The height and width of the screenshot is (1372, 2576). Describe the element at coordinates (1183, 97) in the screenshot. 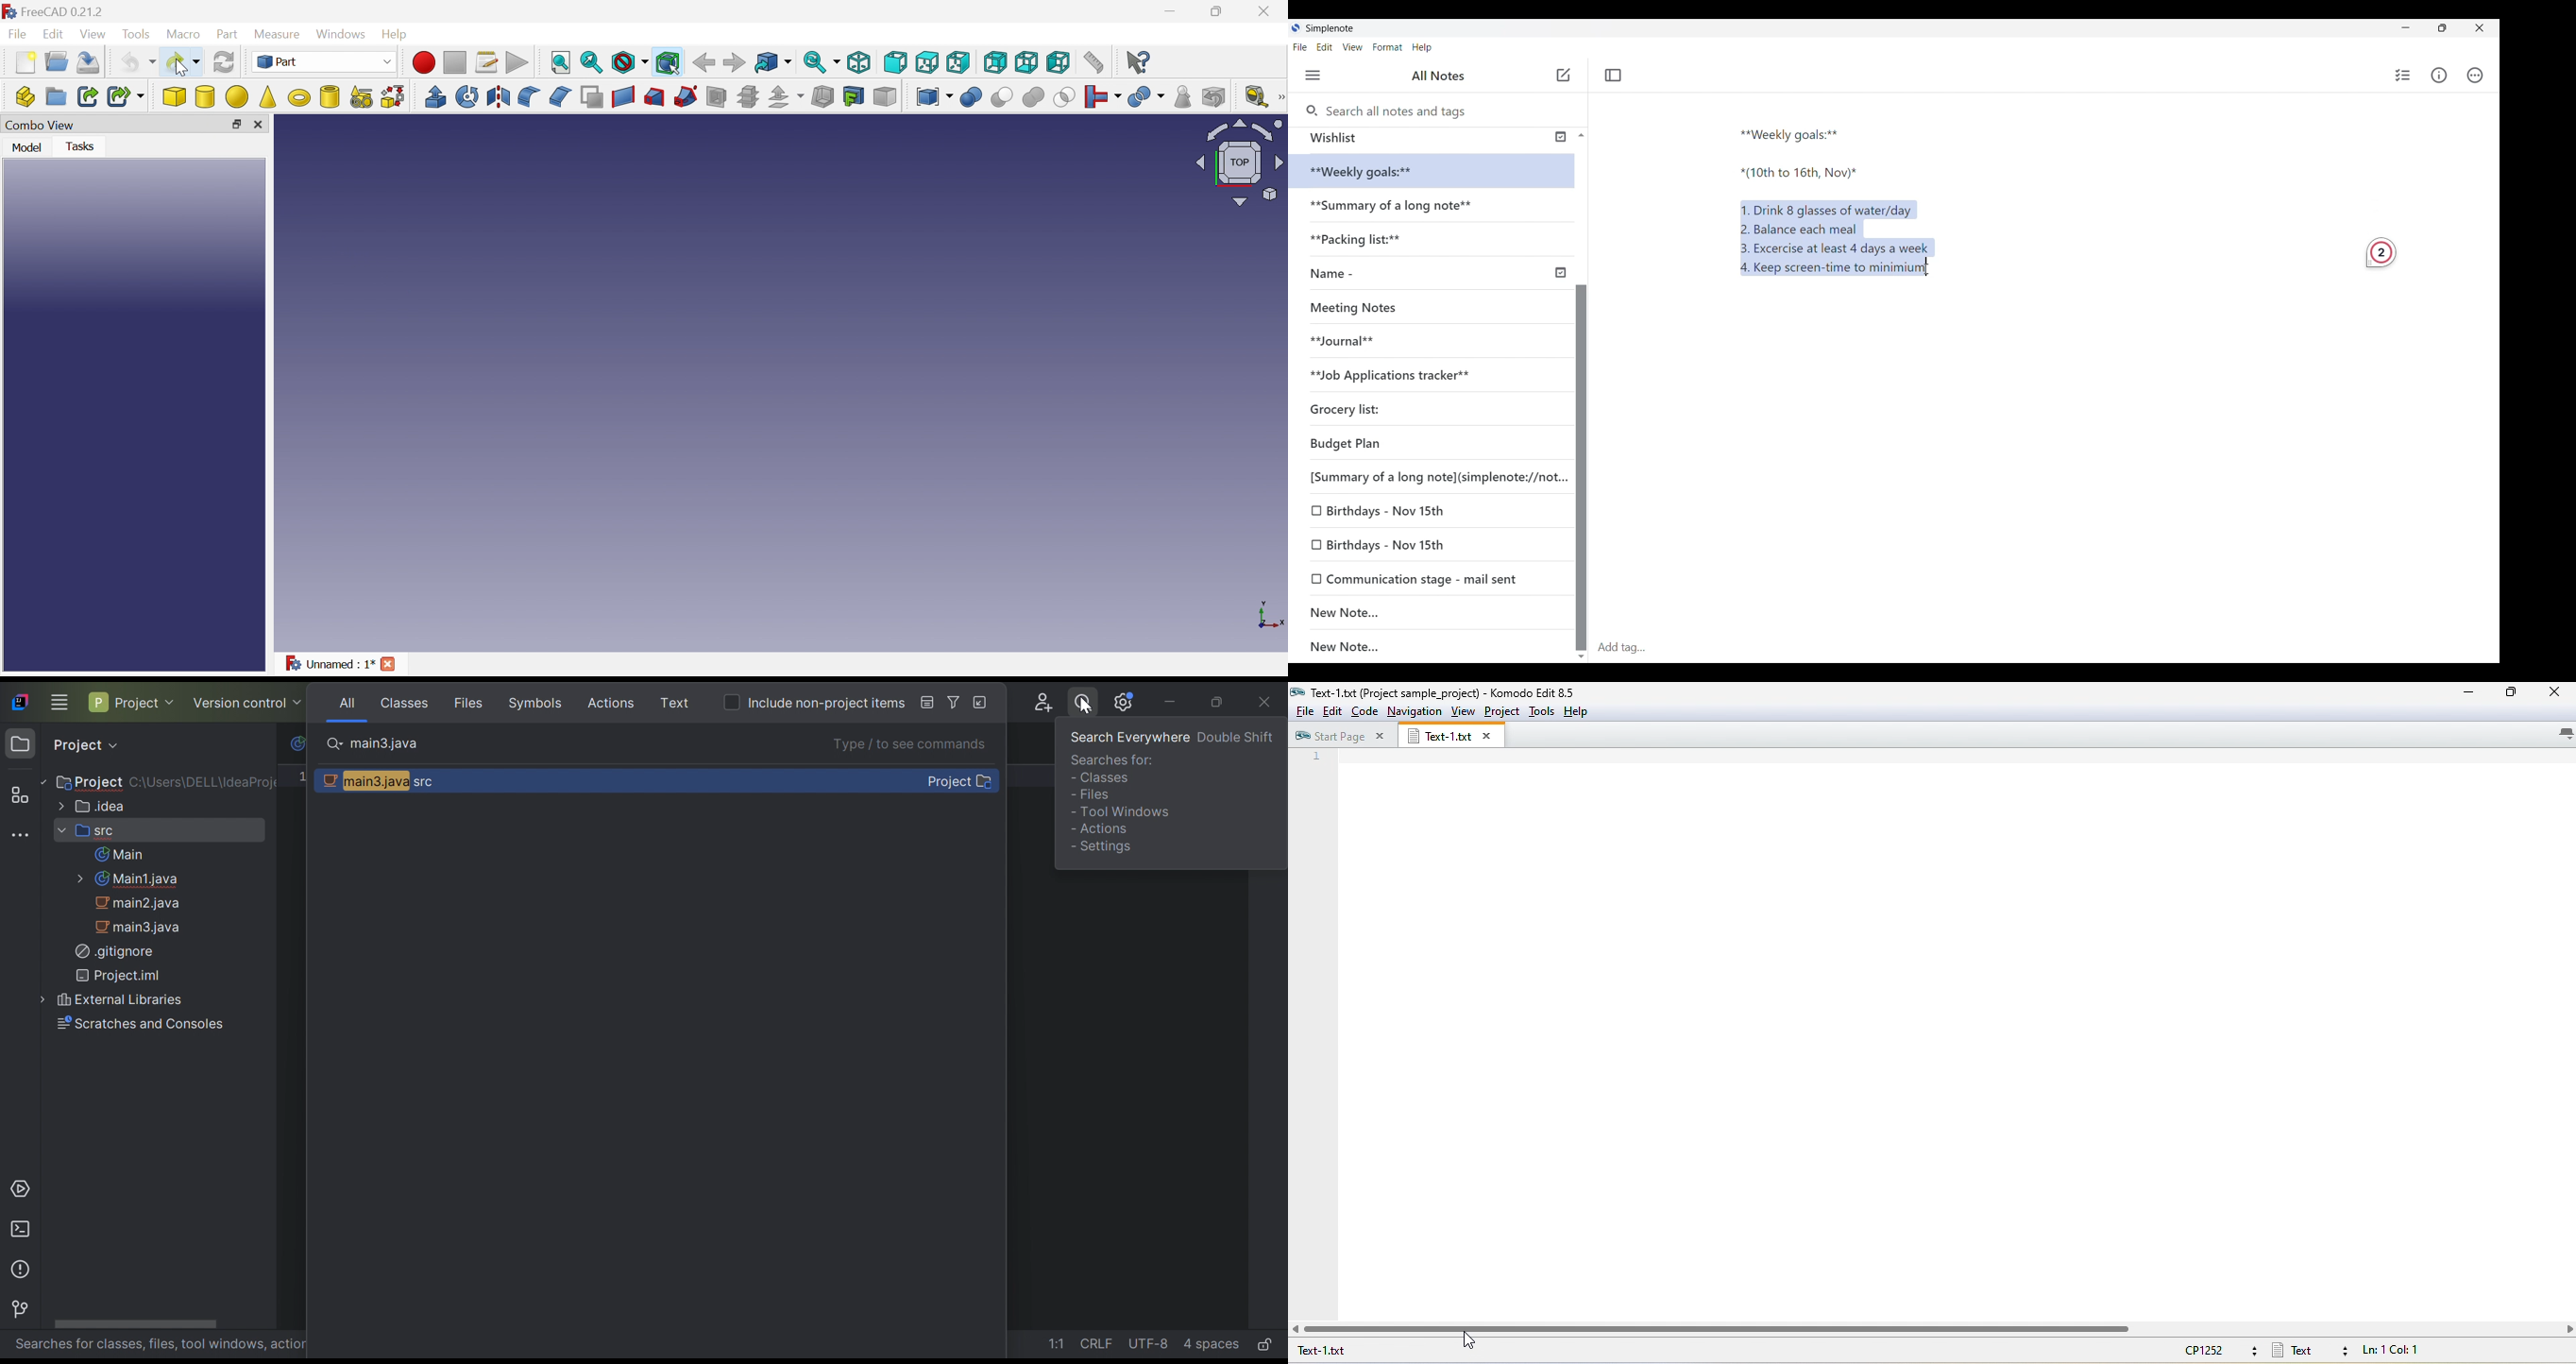

I see `Check geometry` at that location.